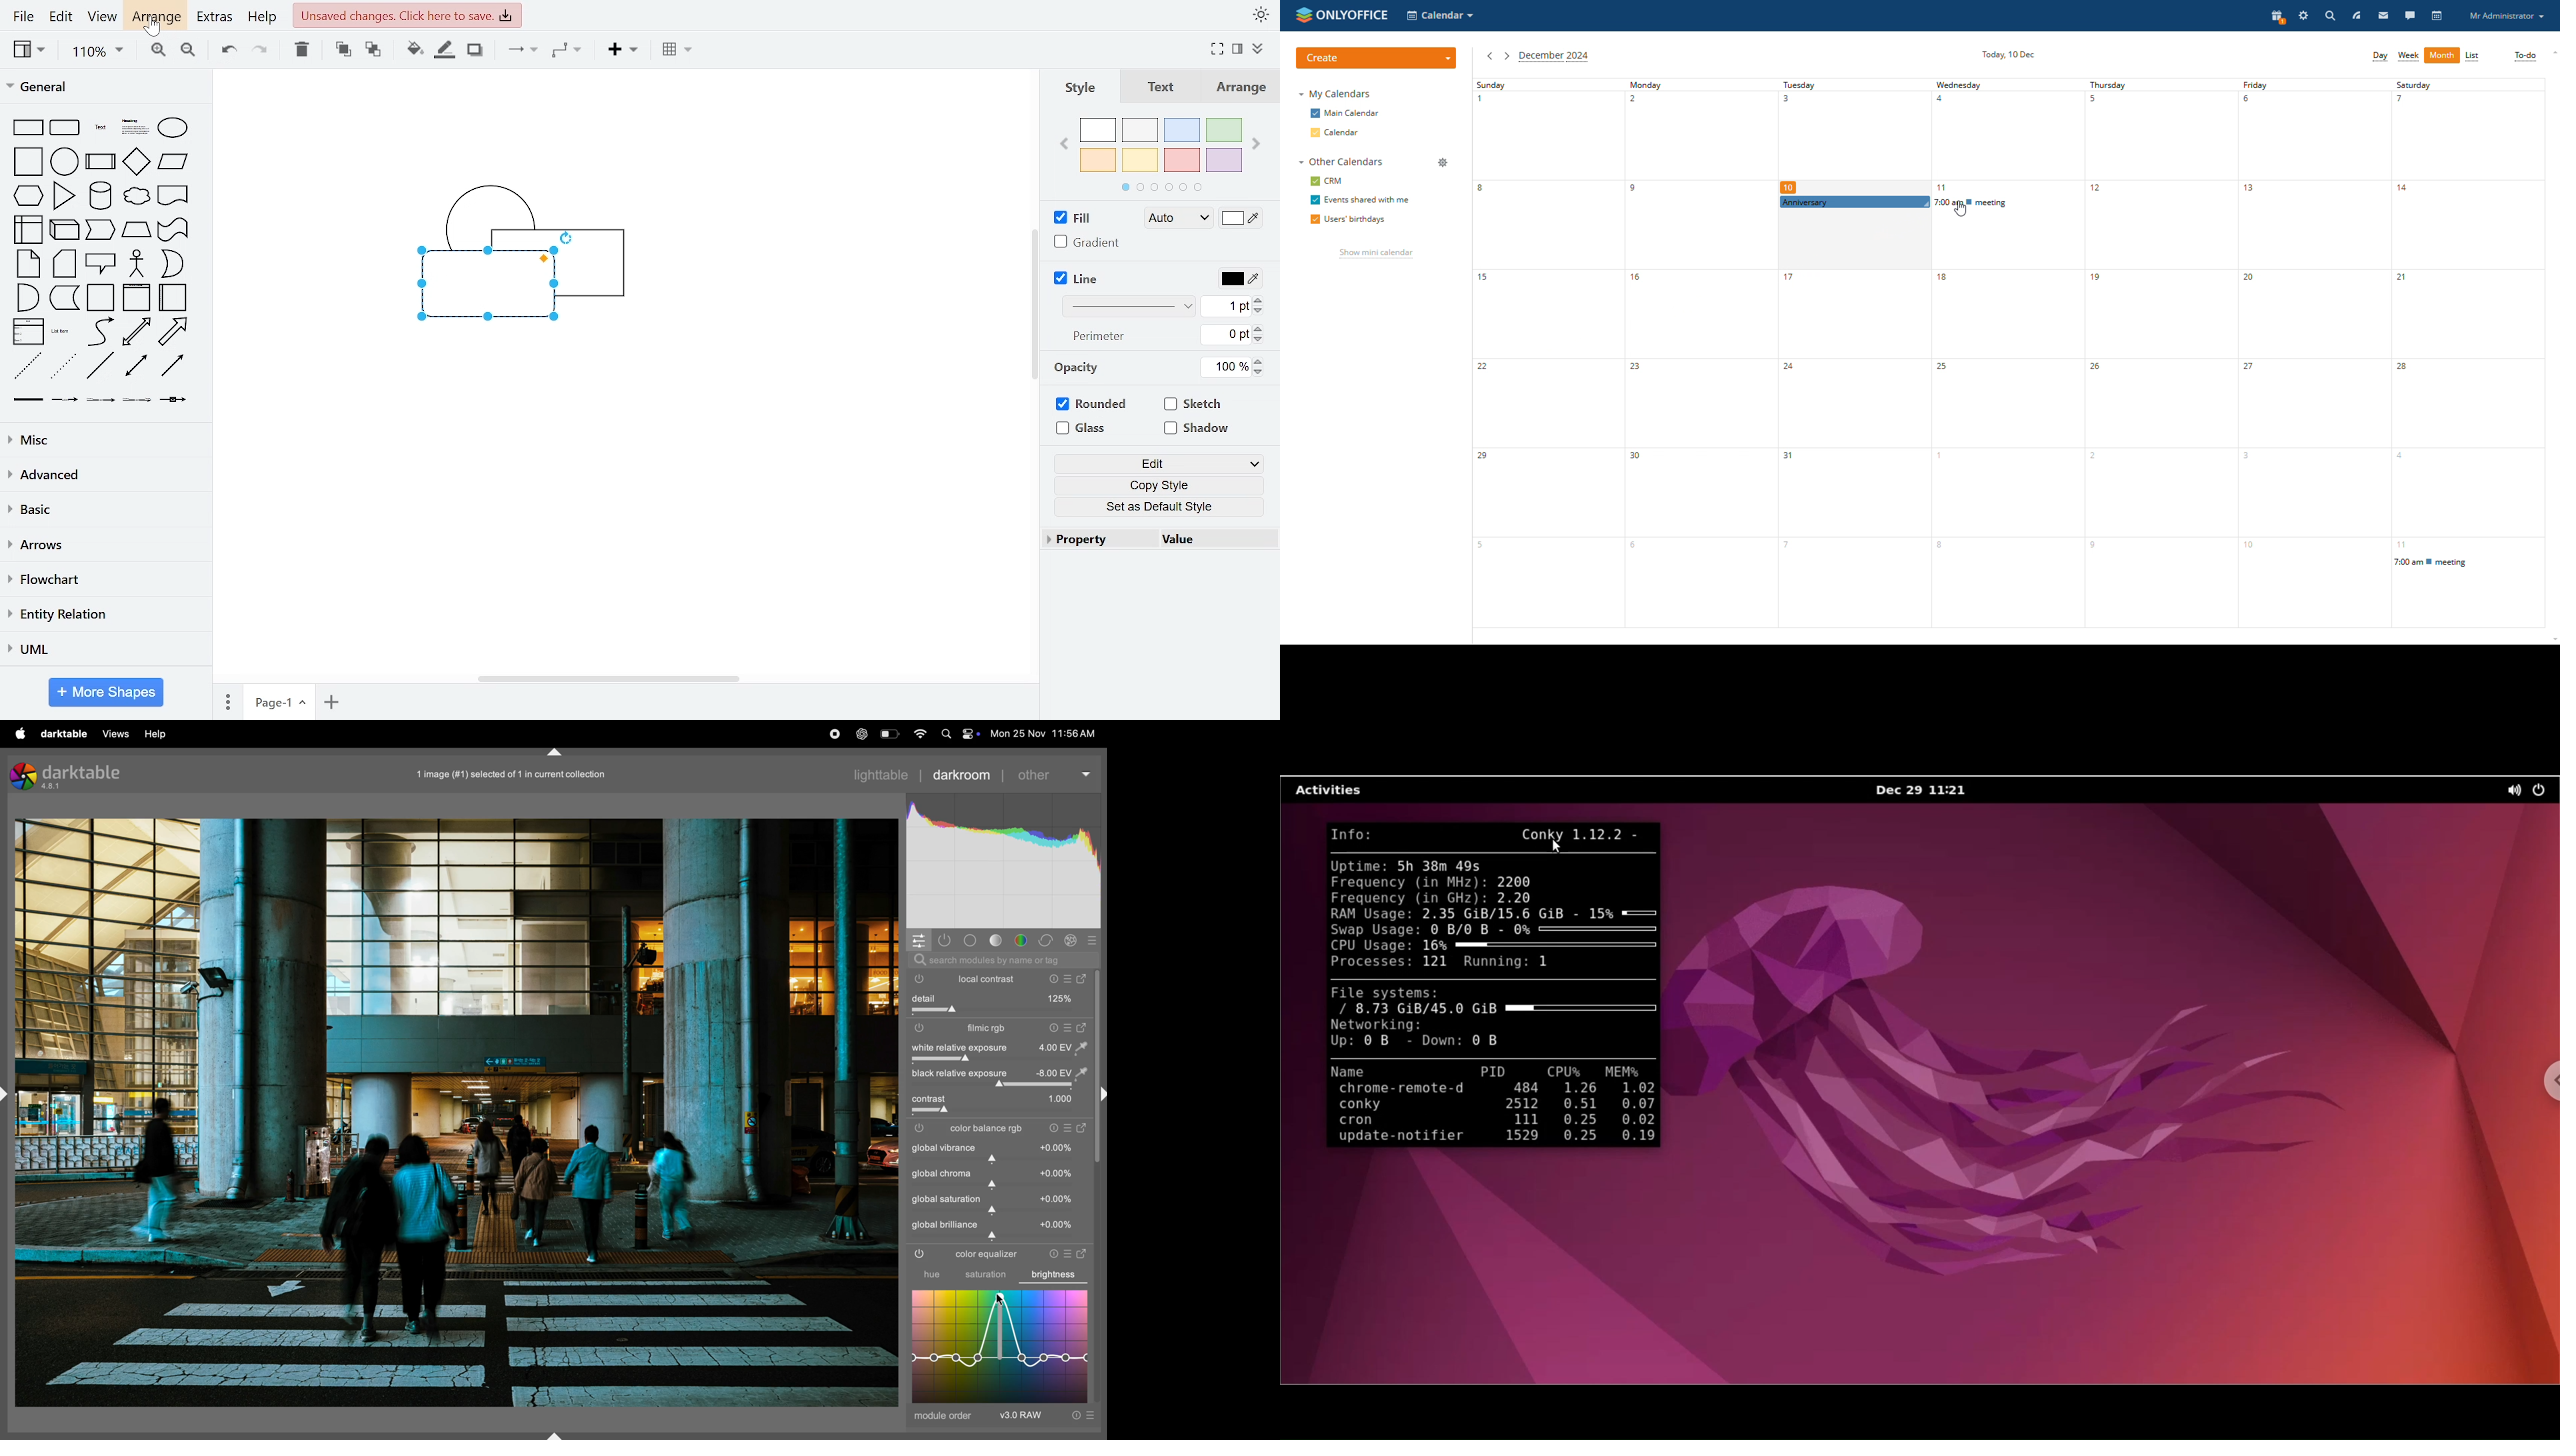 The width and height of the screenshot is (2576, 1456). Describe the element at coordinates (1068, 1129) in the screenshot. I see `presets` at that location.